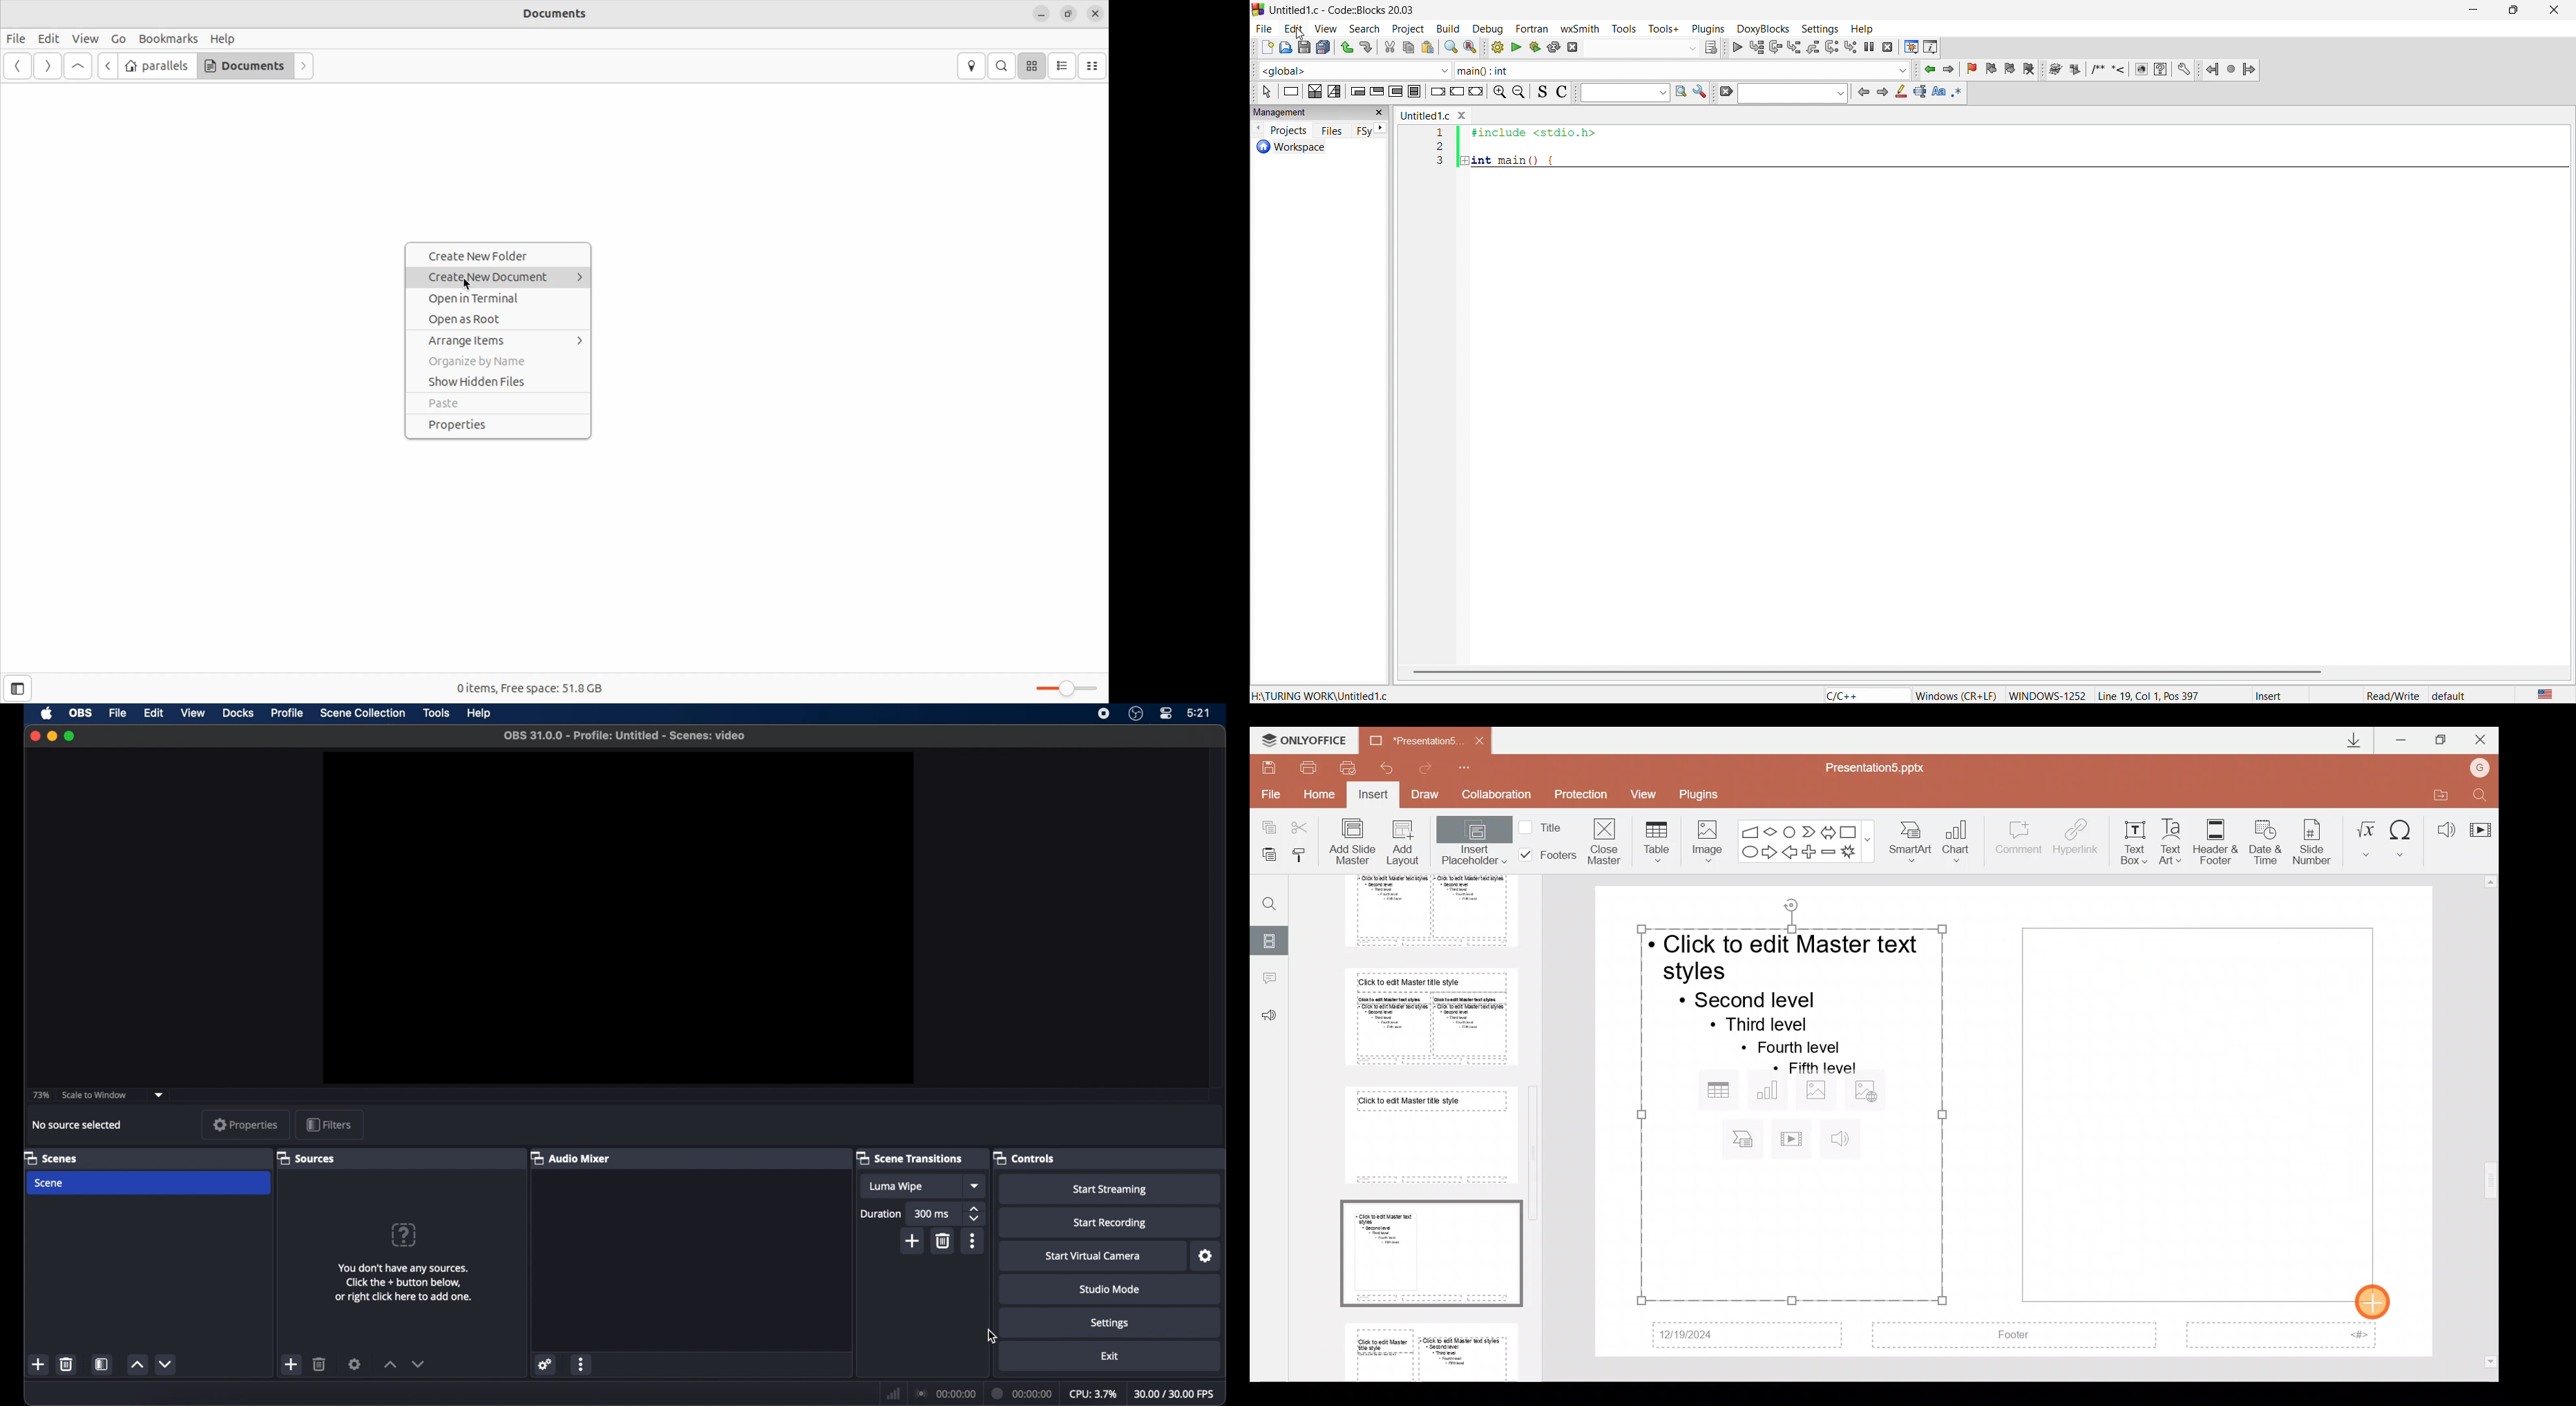 The width and height of the screenshot is (2576, 1428). What do you see at coordinates (1434, 1350) in the screenshot?
I see `Slide 9` at bounding box center [1434, 1350].